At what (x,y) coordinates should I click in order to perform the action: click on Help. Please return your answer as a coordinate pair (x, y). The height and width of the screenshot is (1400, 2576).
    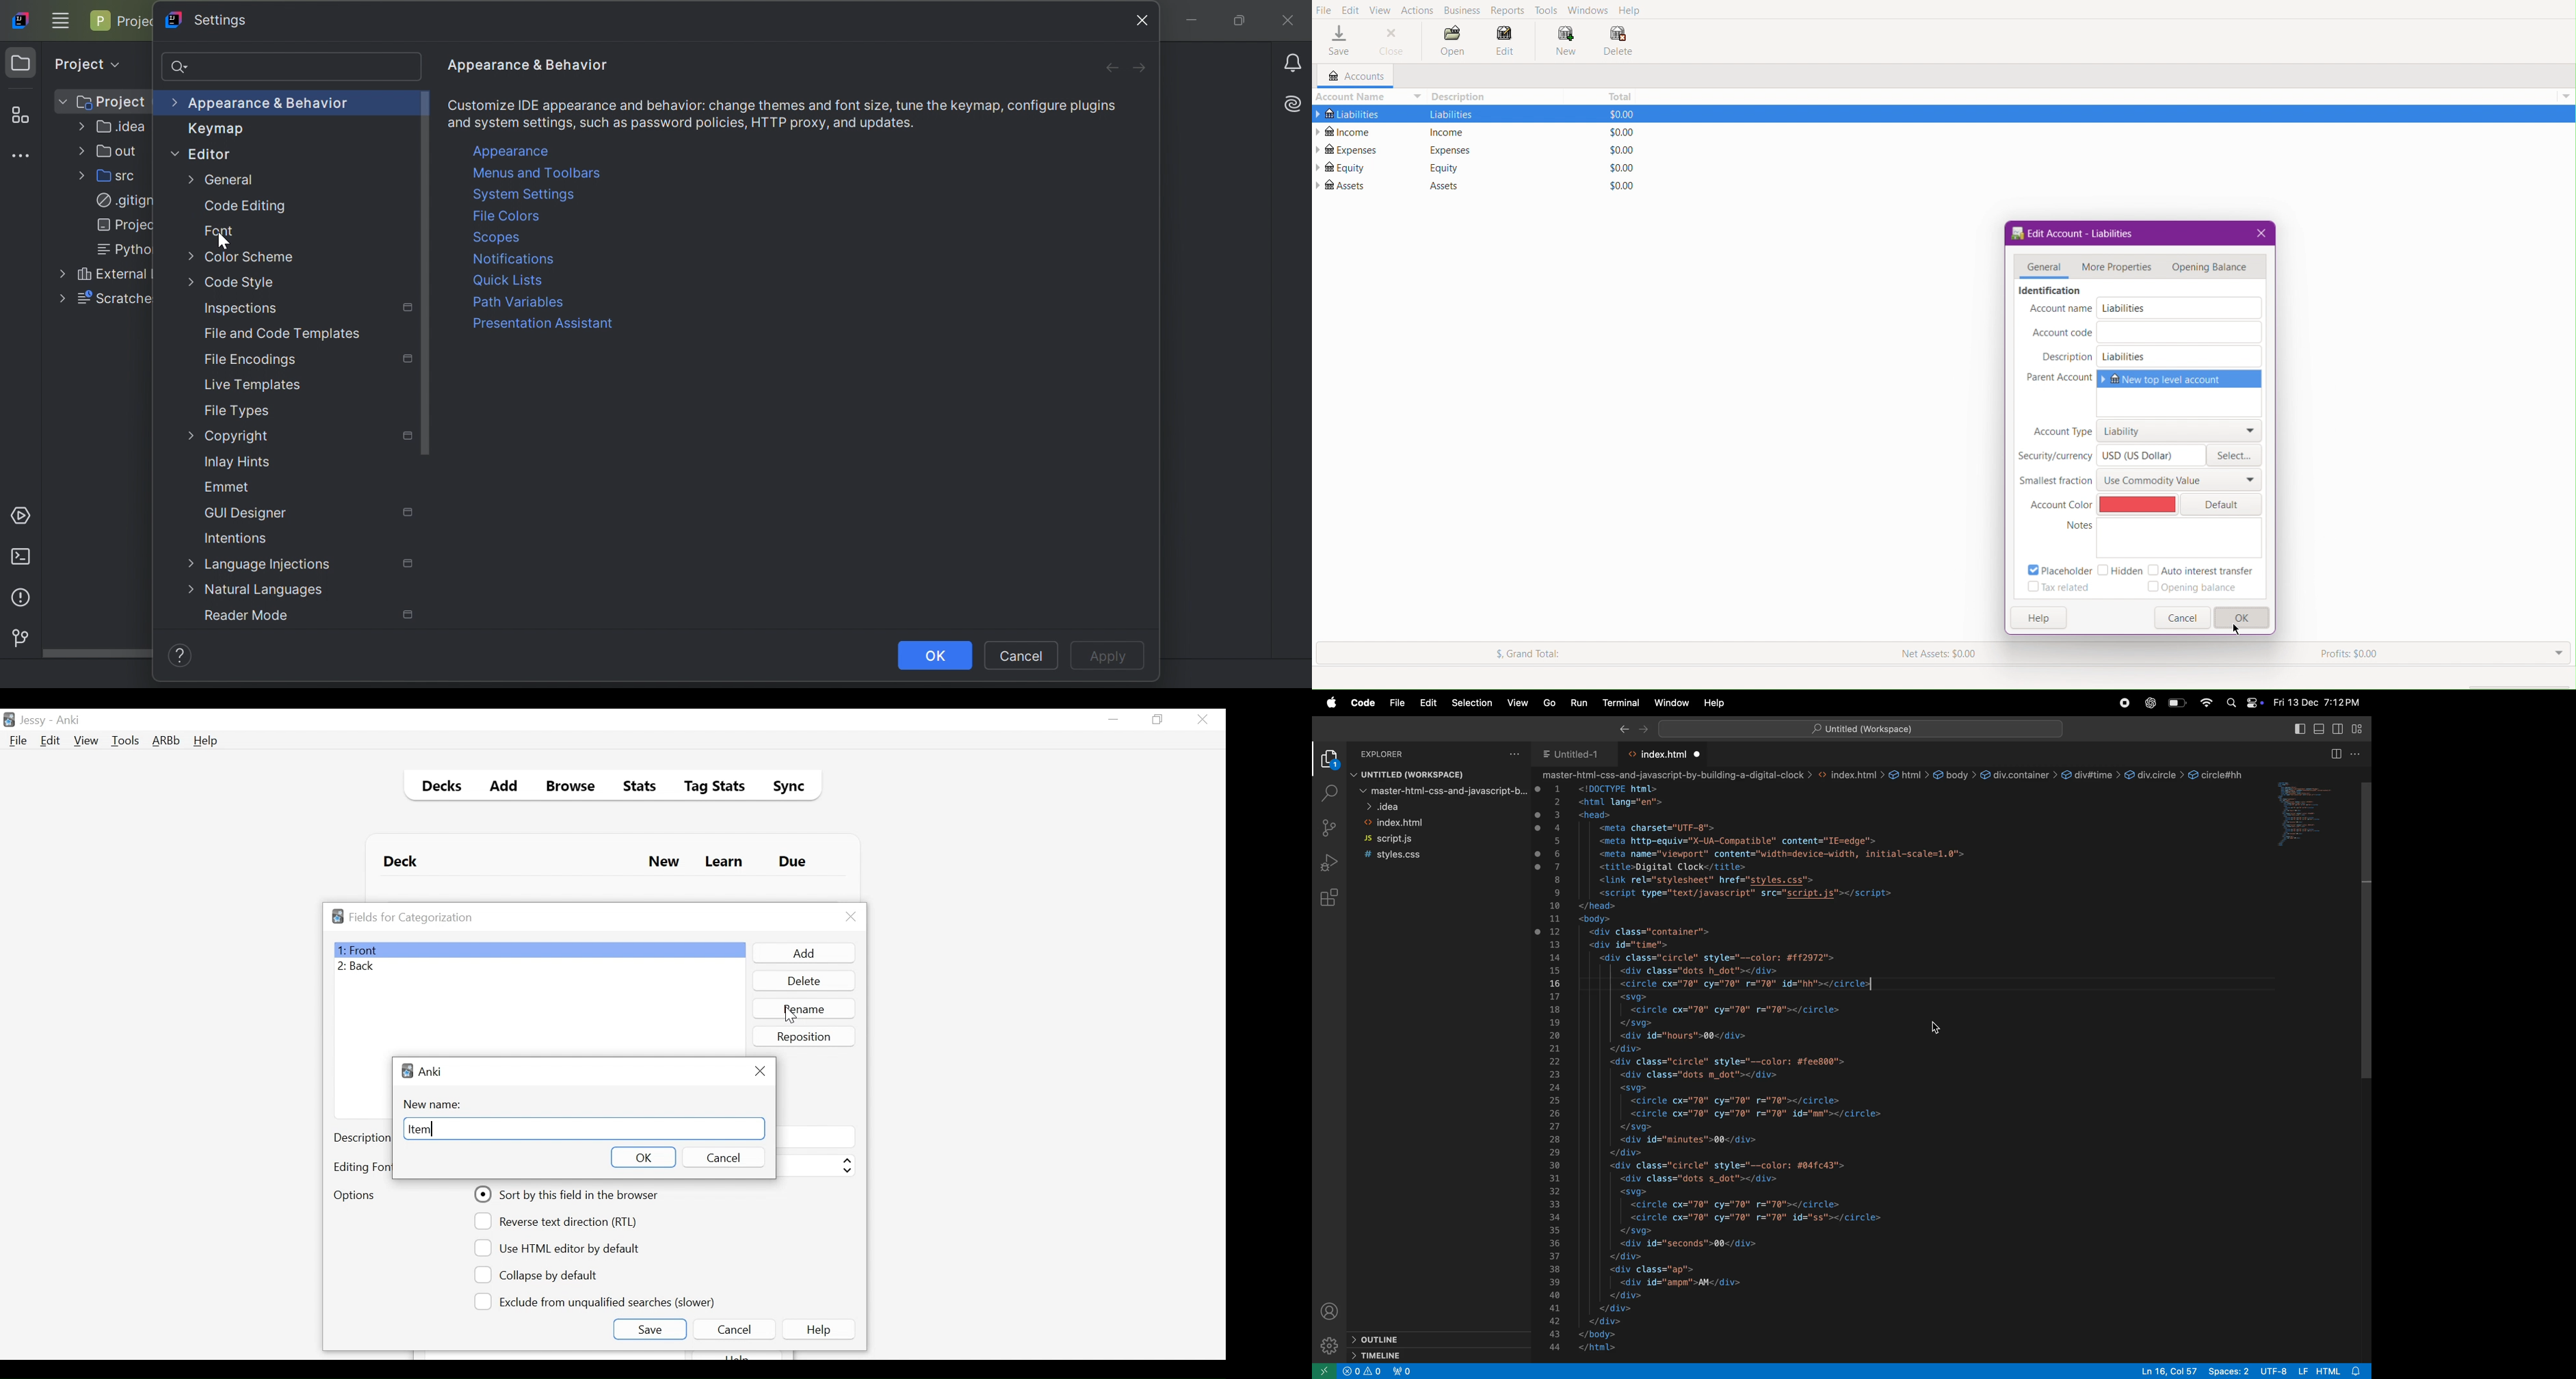
    Looking at the image, I should click on (205, 742).